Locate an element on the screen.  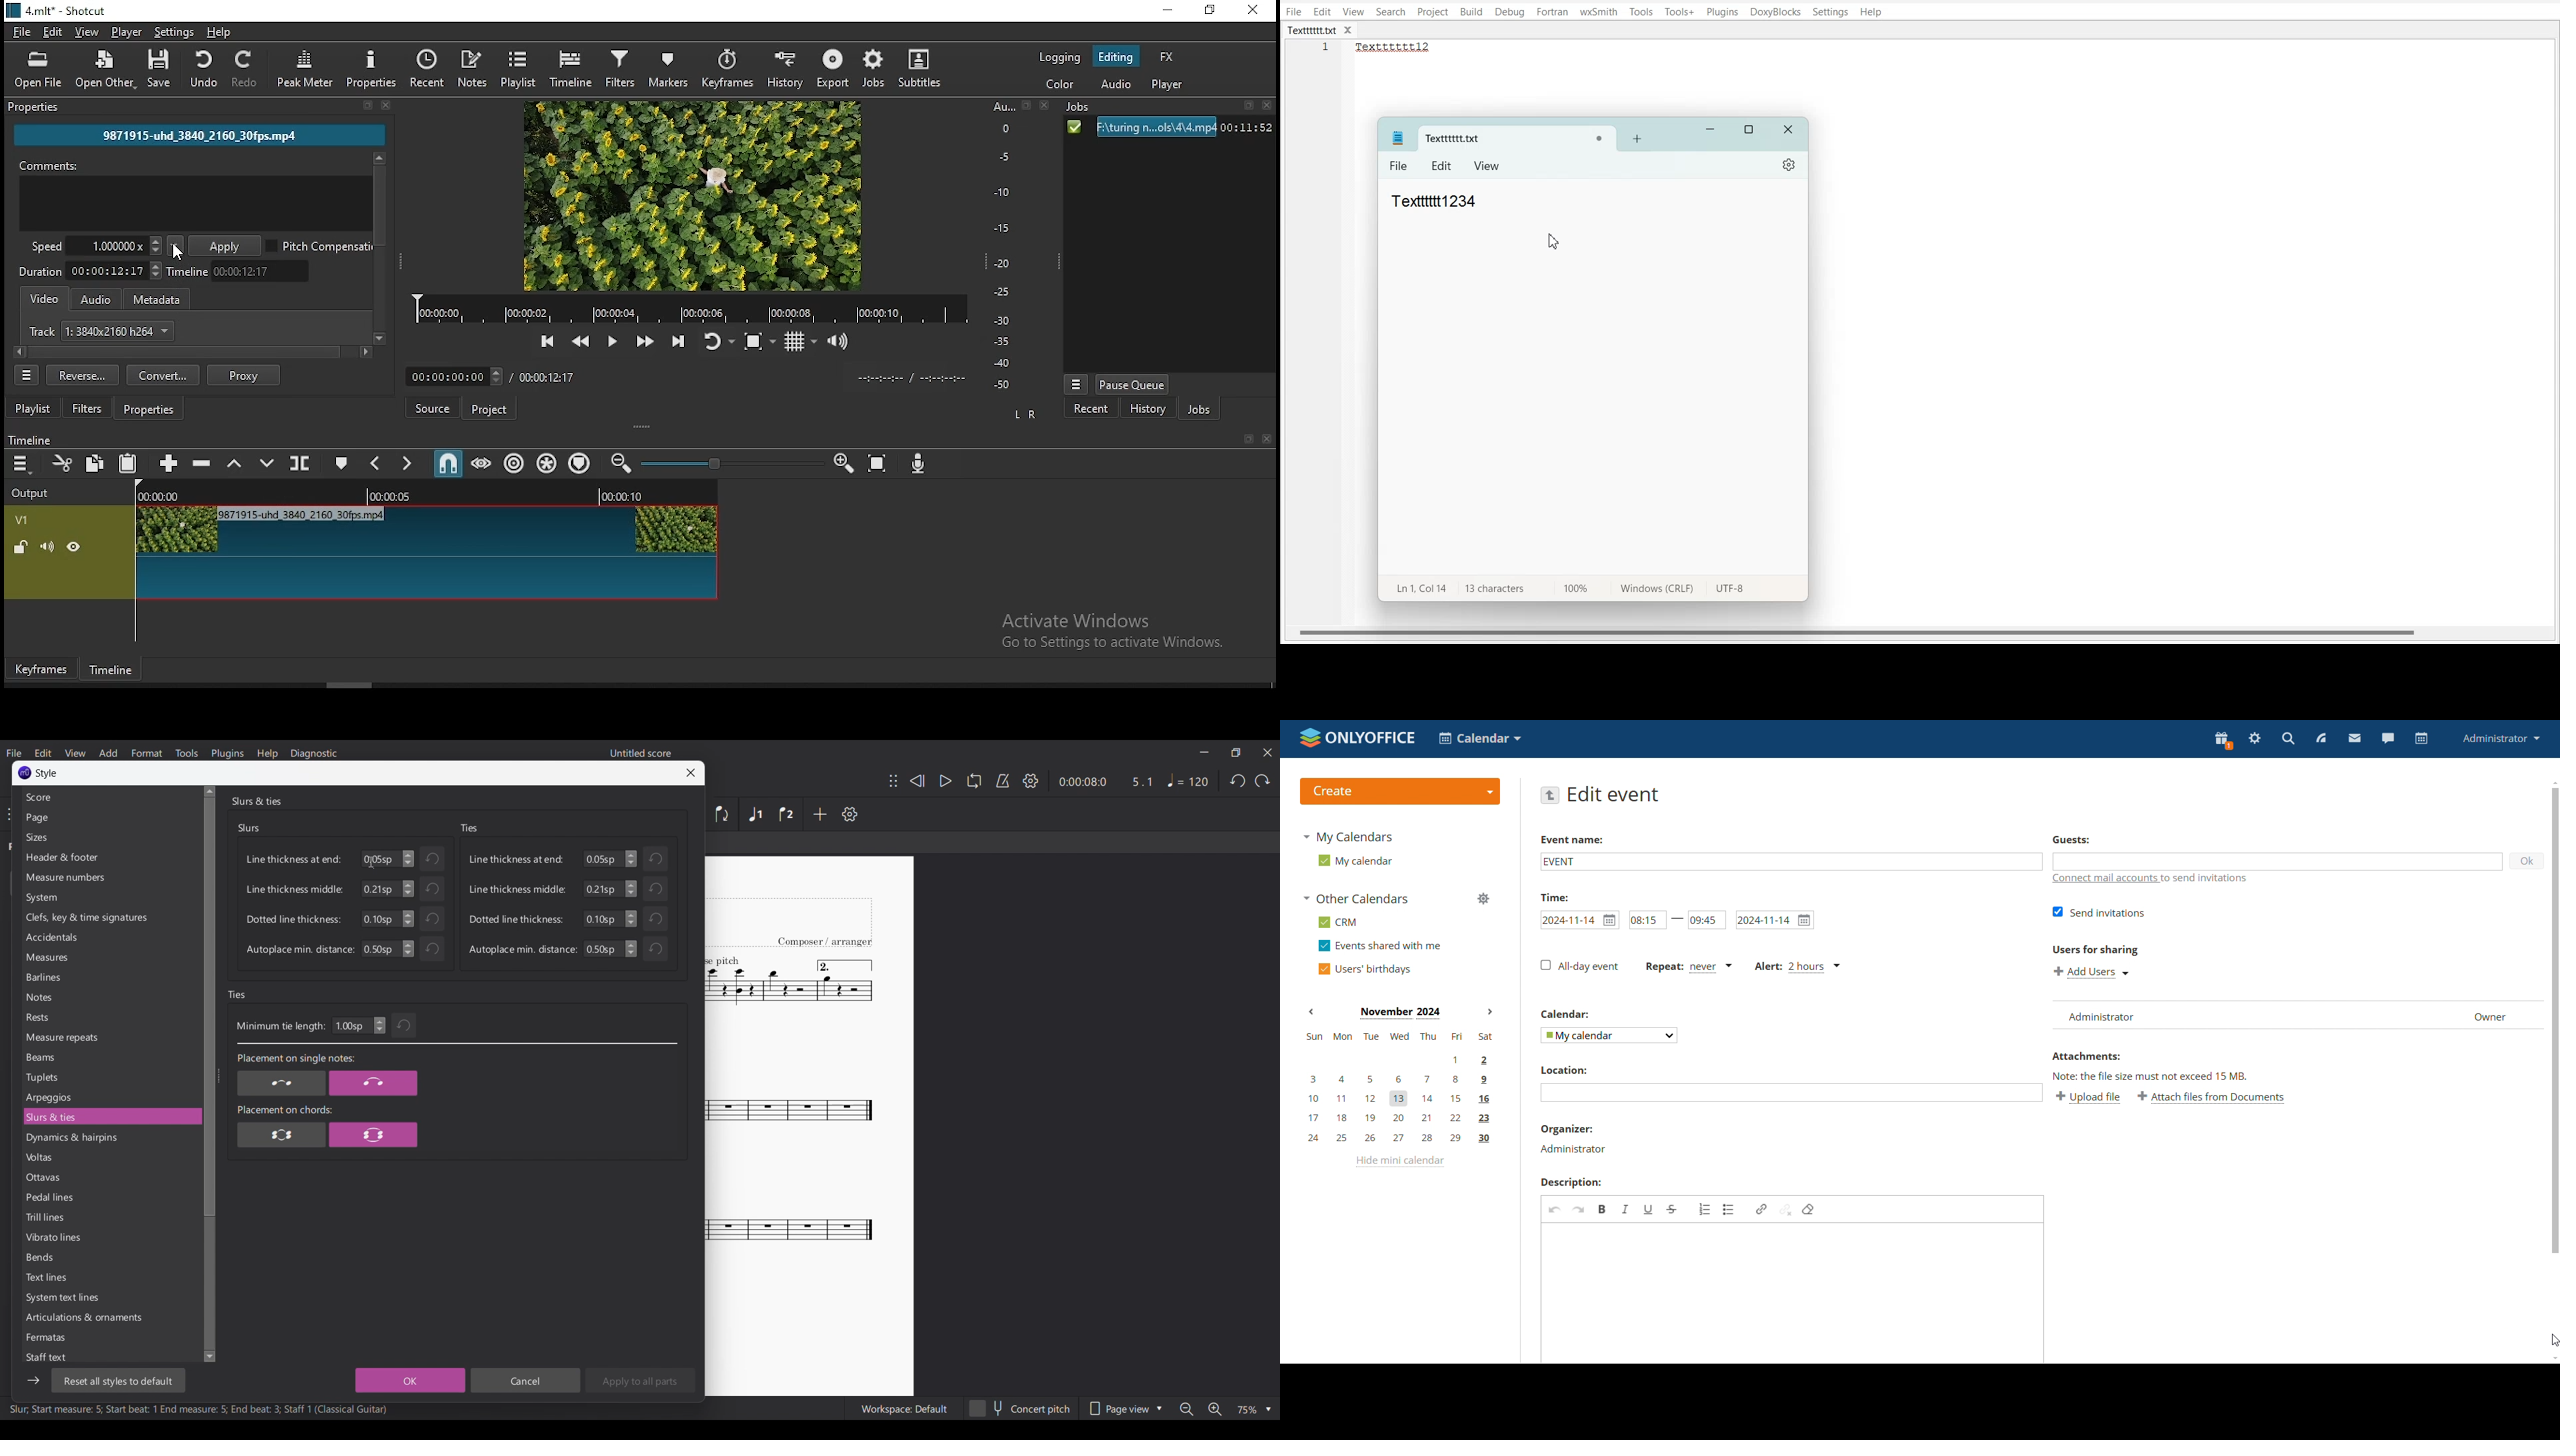
Dynamics & hairpins is located at coordinates (110, 1138).